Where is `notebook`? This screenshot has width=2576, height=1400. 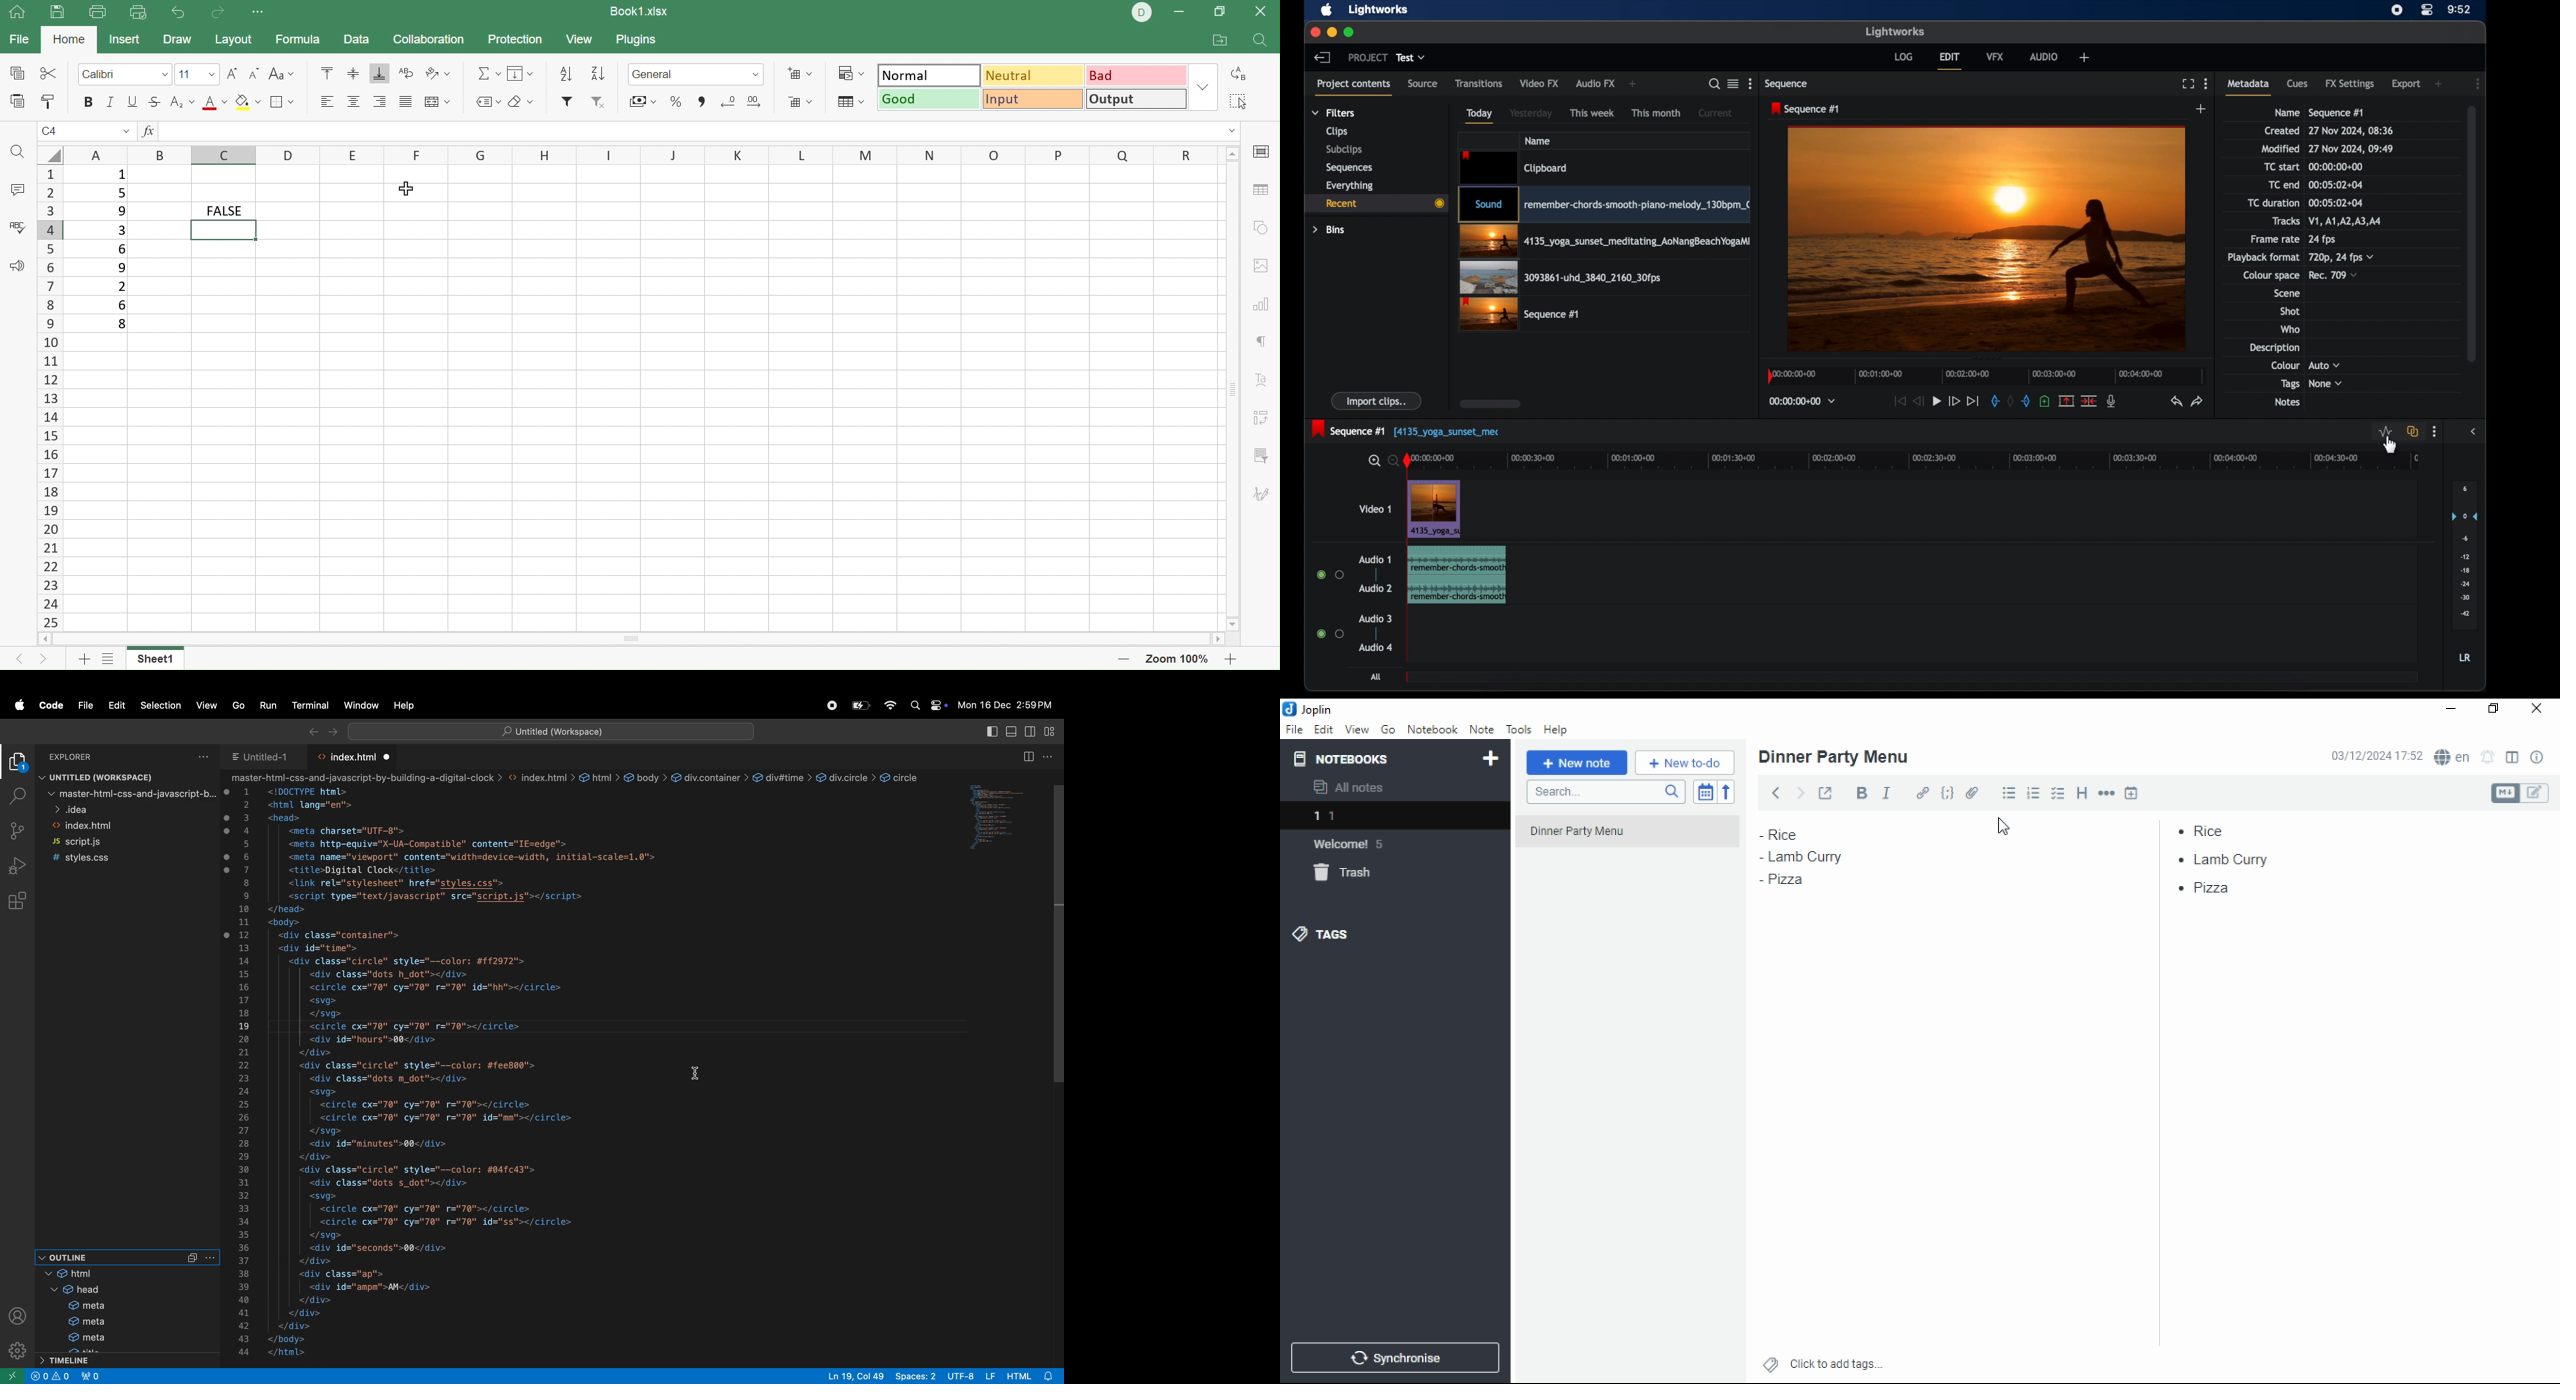 notebook is located at coordinates (1432, 729).